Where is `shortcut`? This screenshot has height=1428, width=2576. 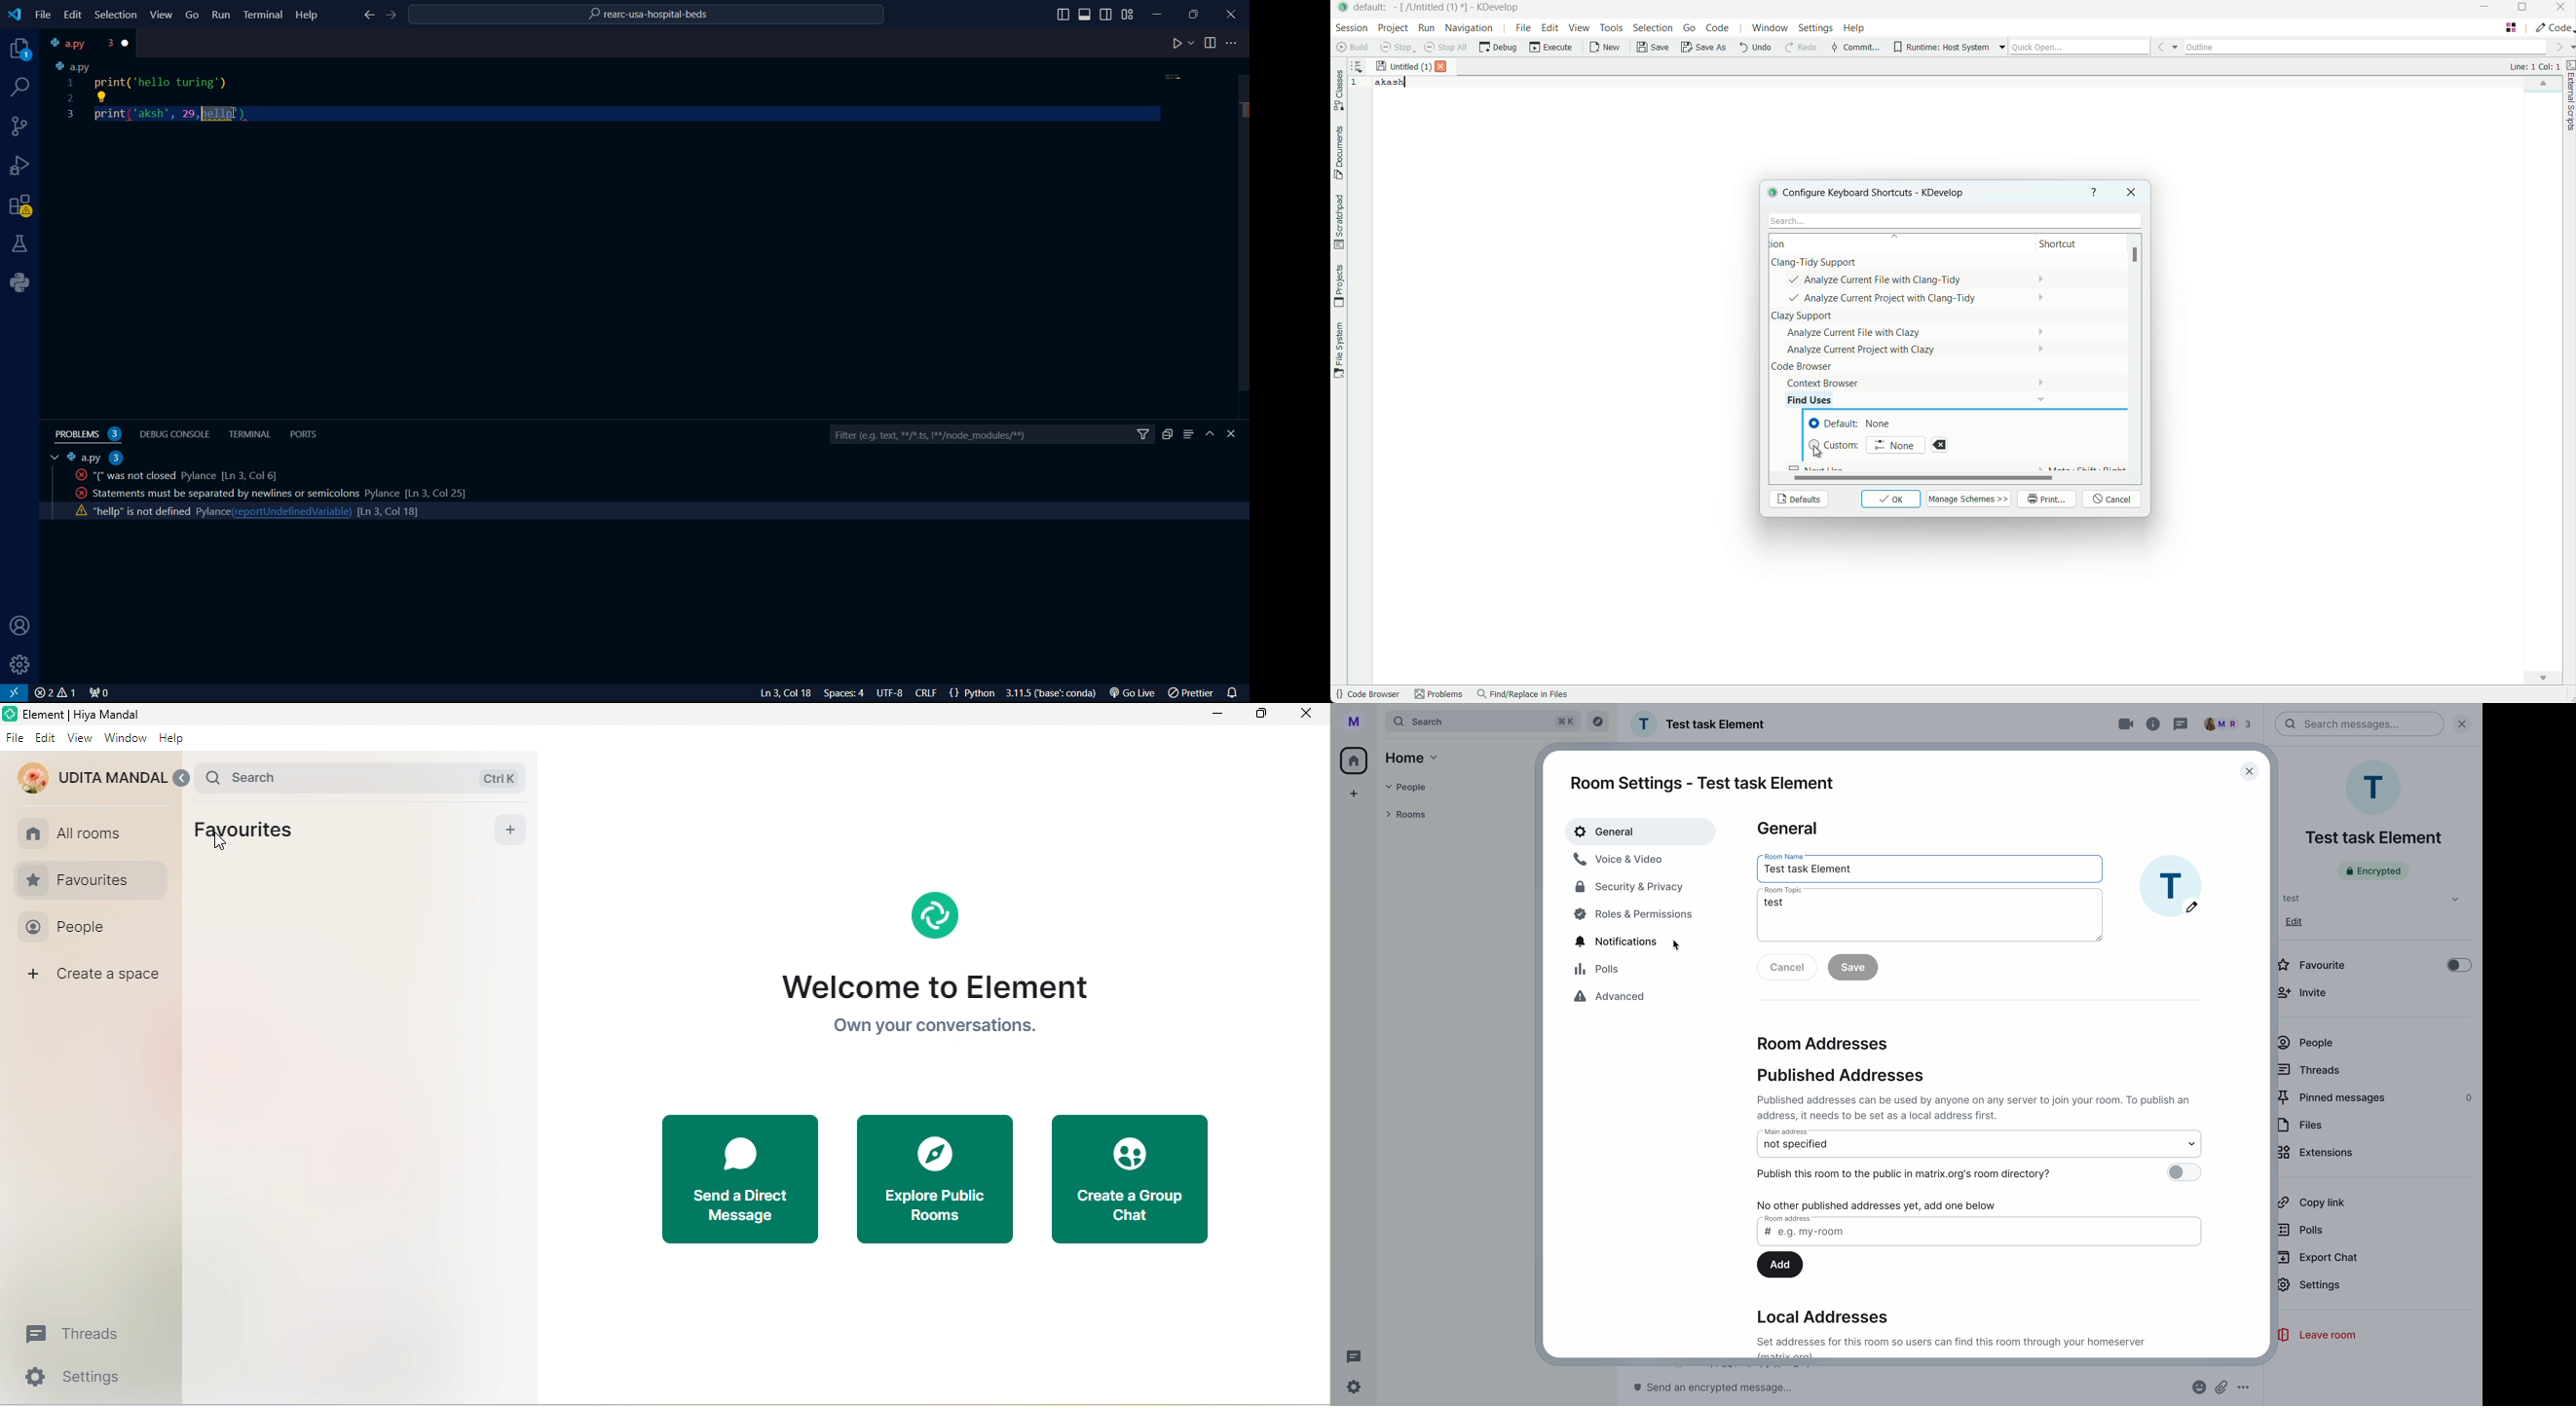 shortcut is located at coordinates (2070, 245).